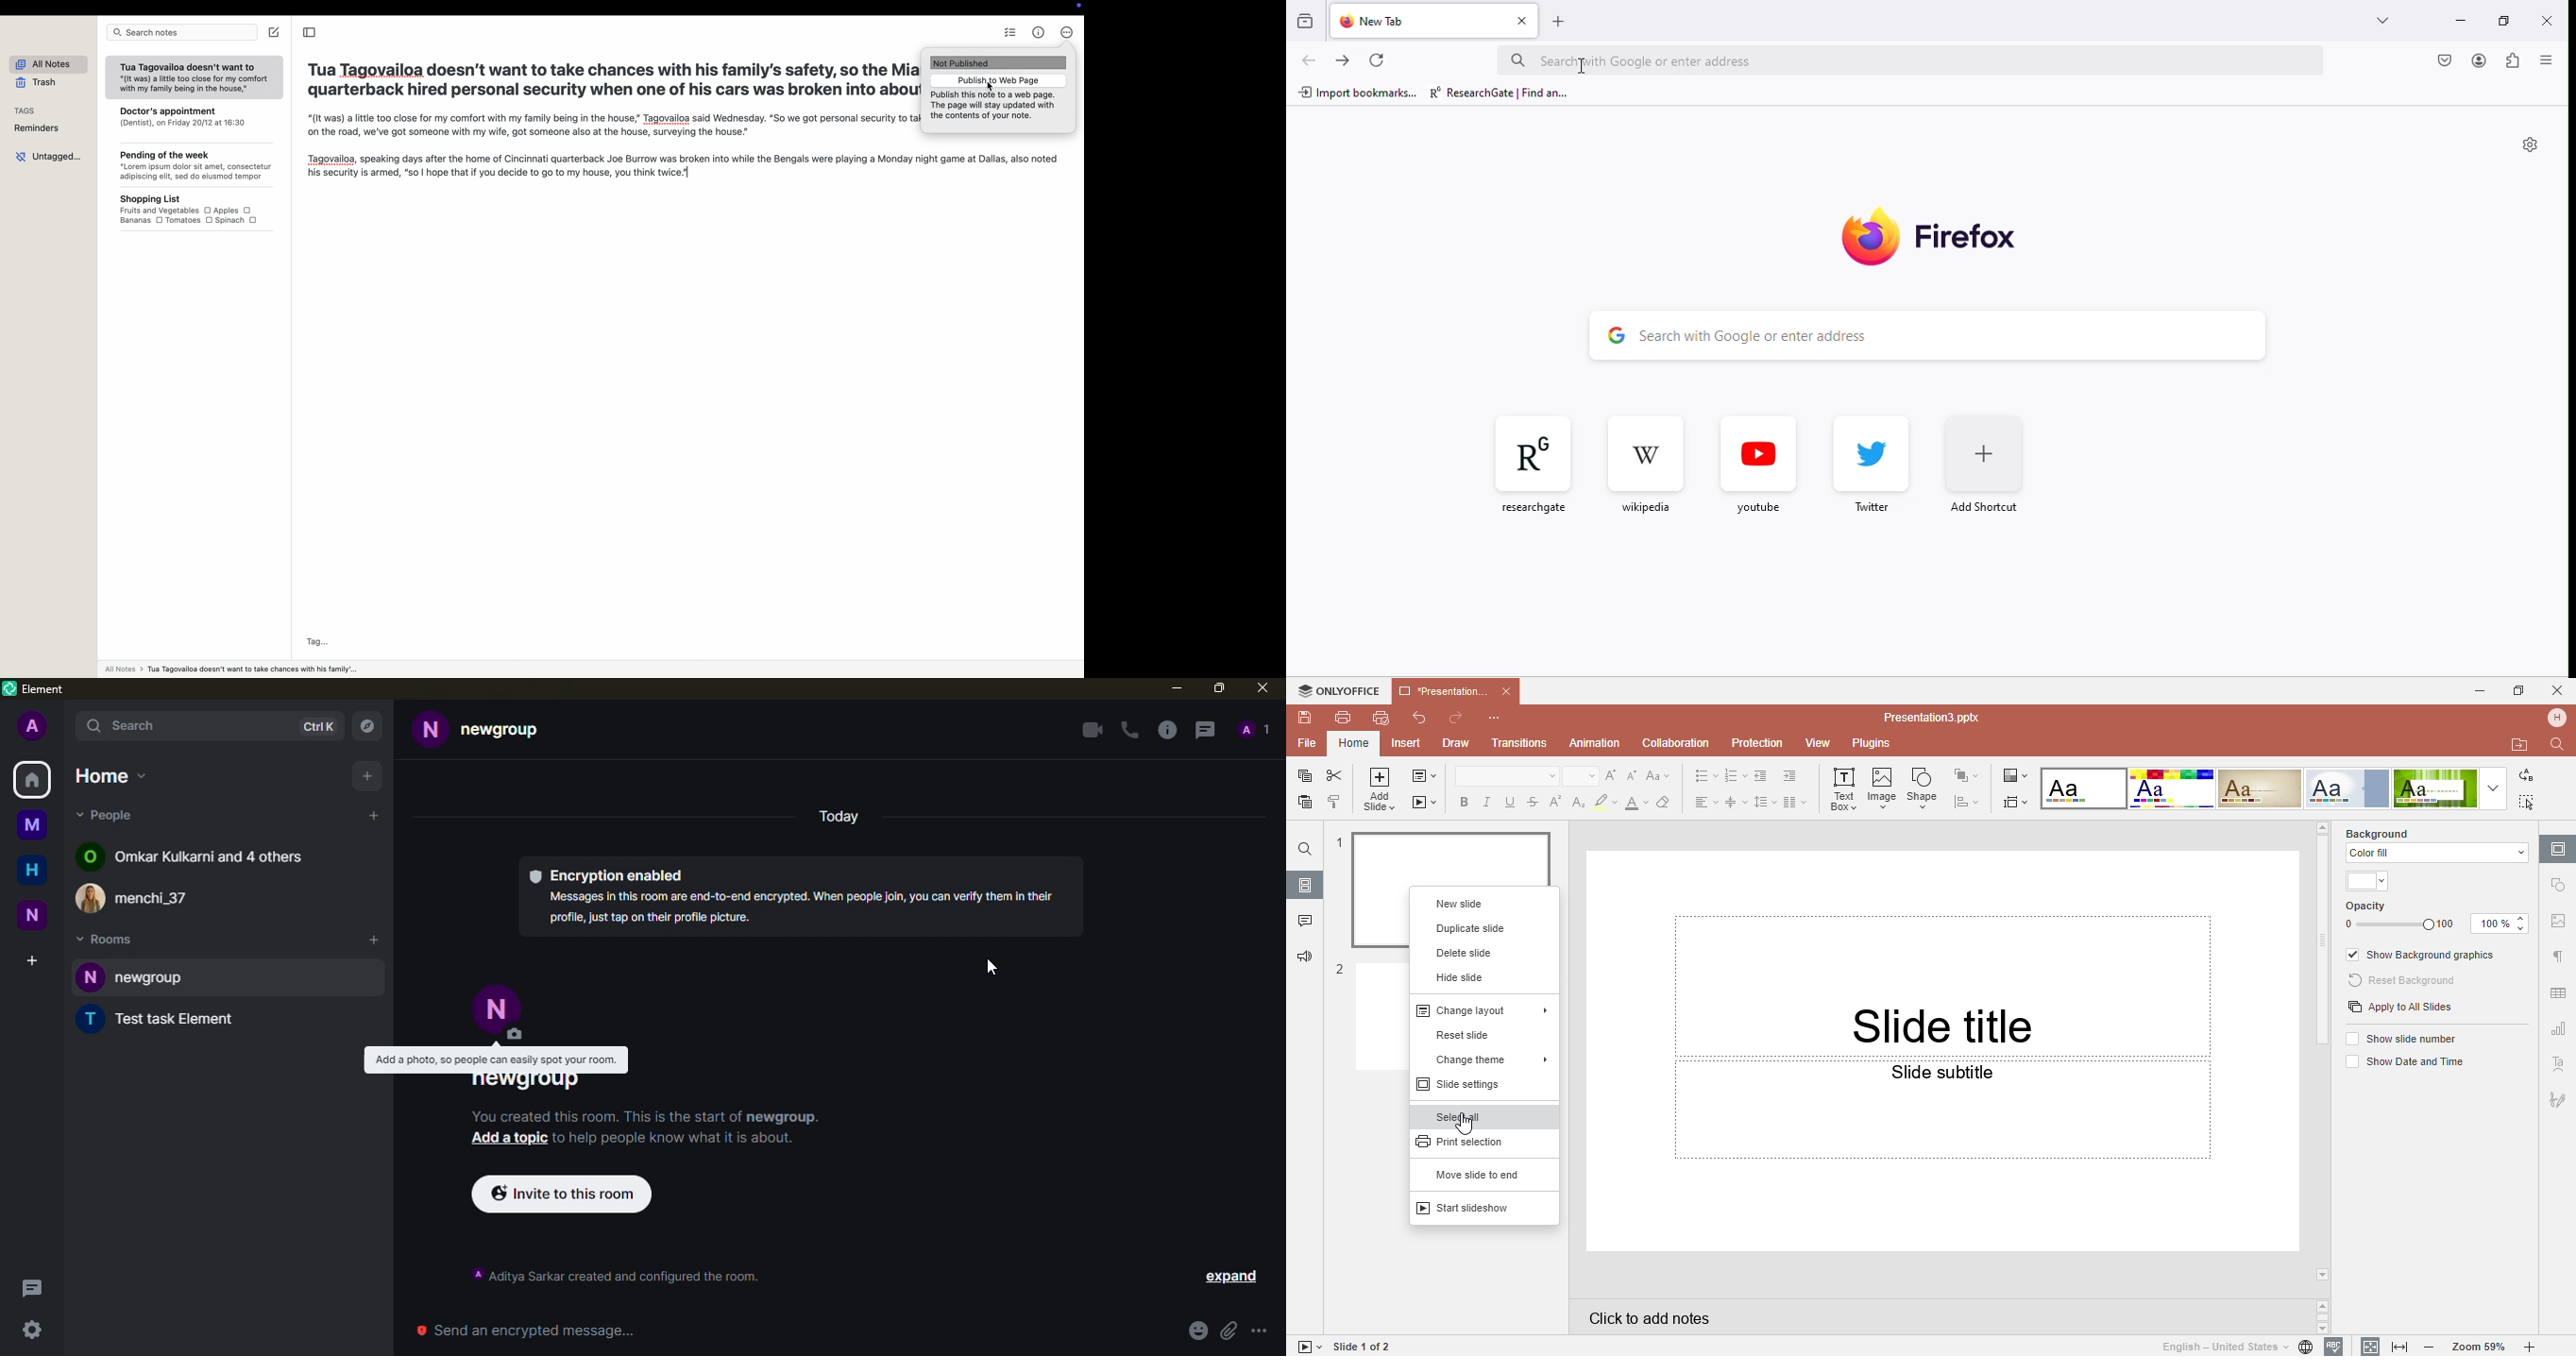 Image resolution: width=2576 pixels, height=1372 pixels. Describe the element at coordinates (1408, 744) in the screenshot. I see `Insert` at that location.